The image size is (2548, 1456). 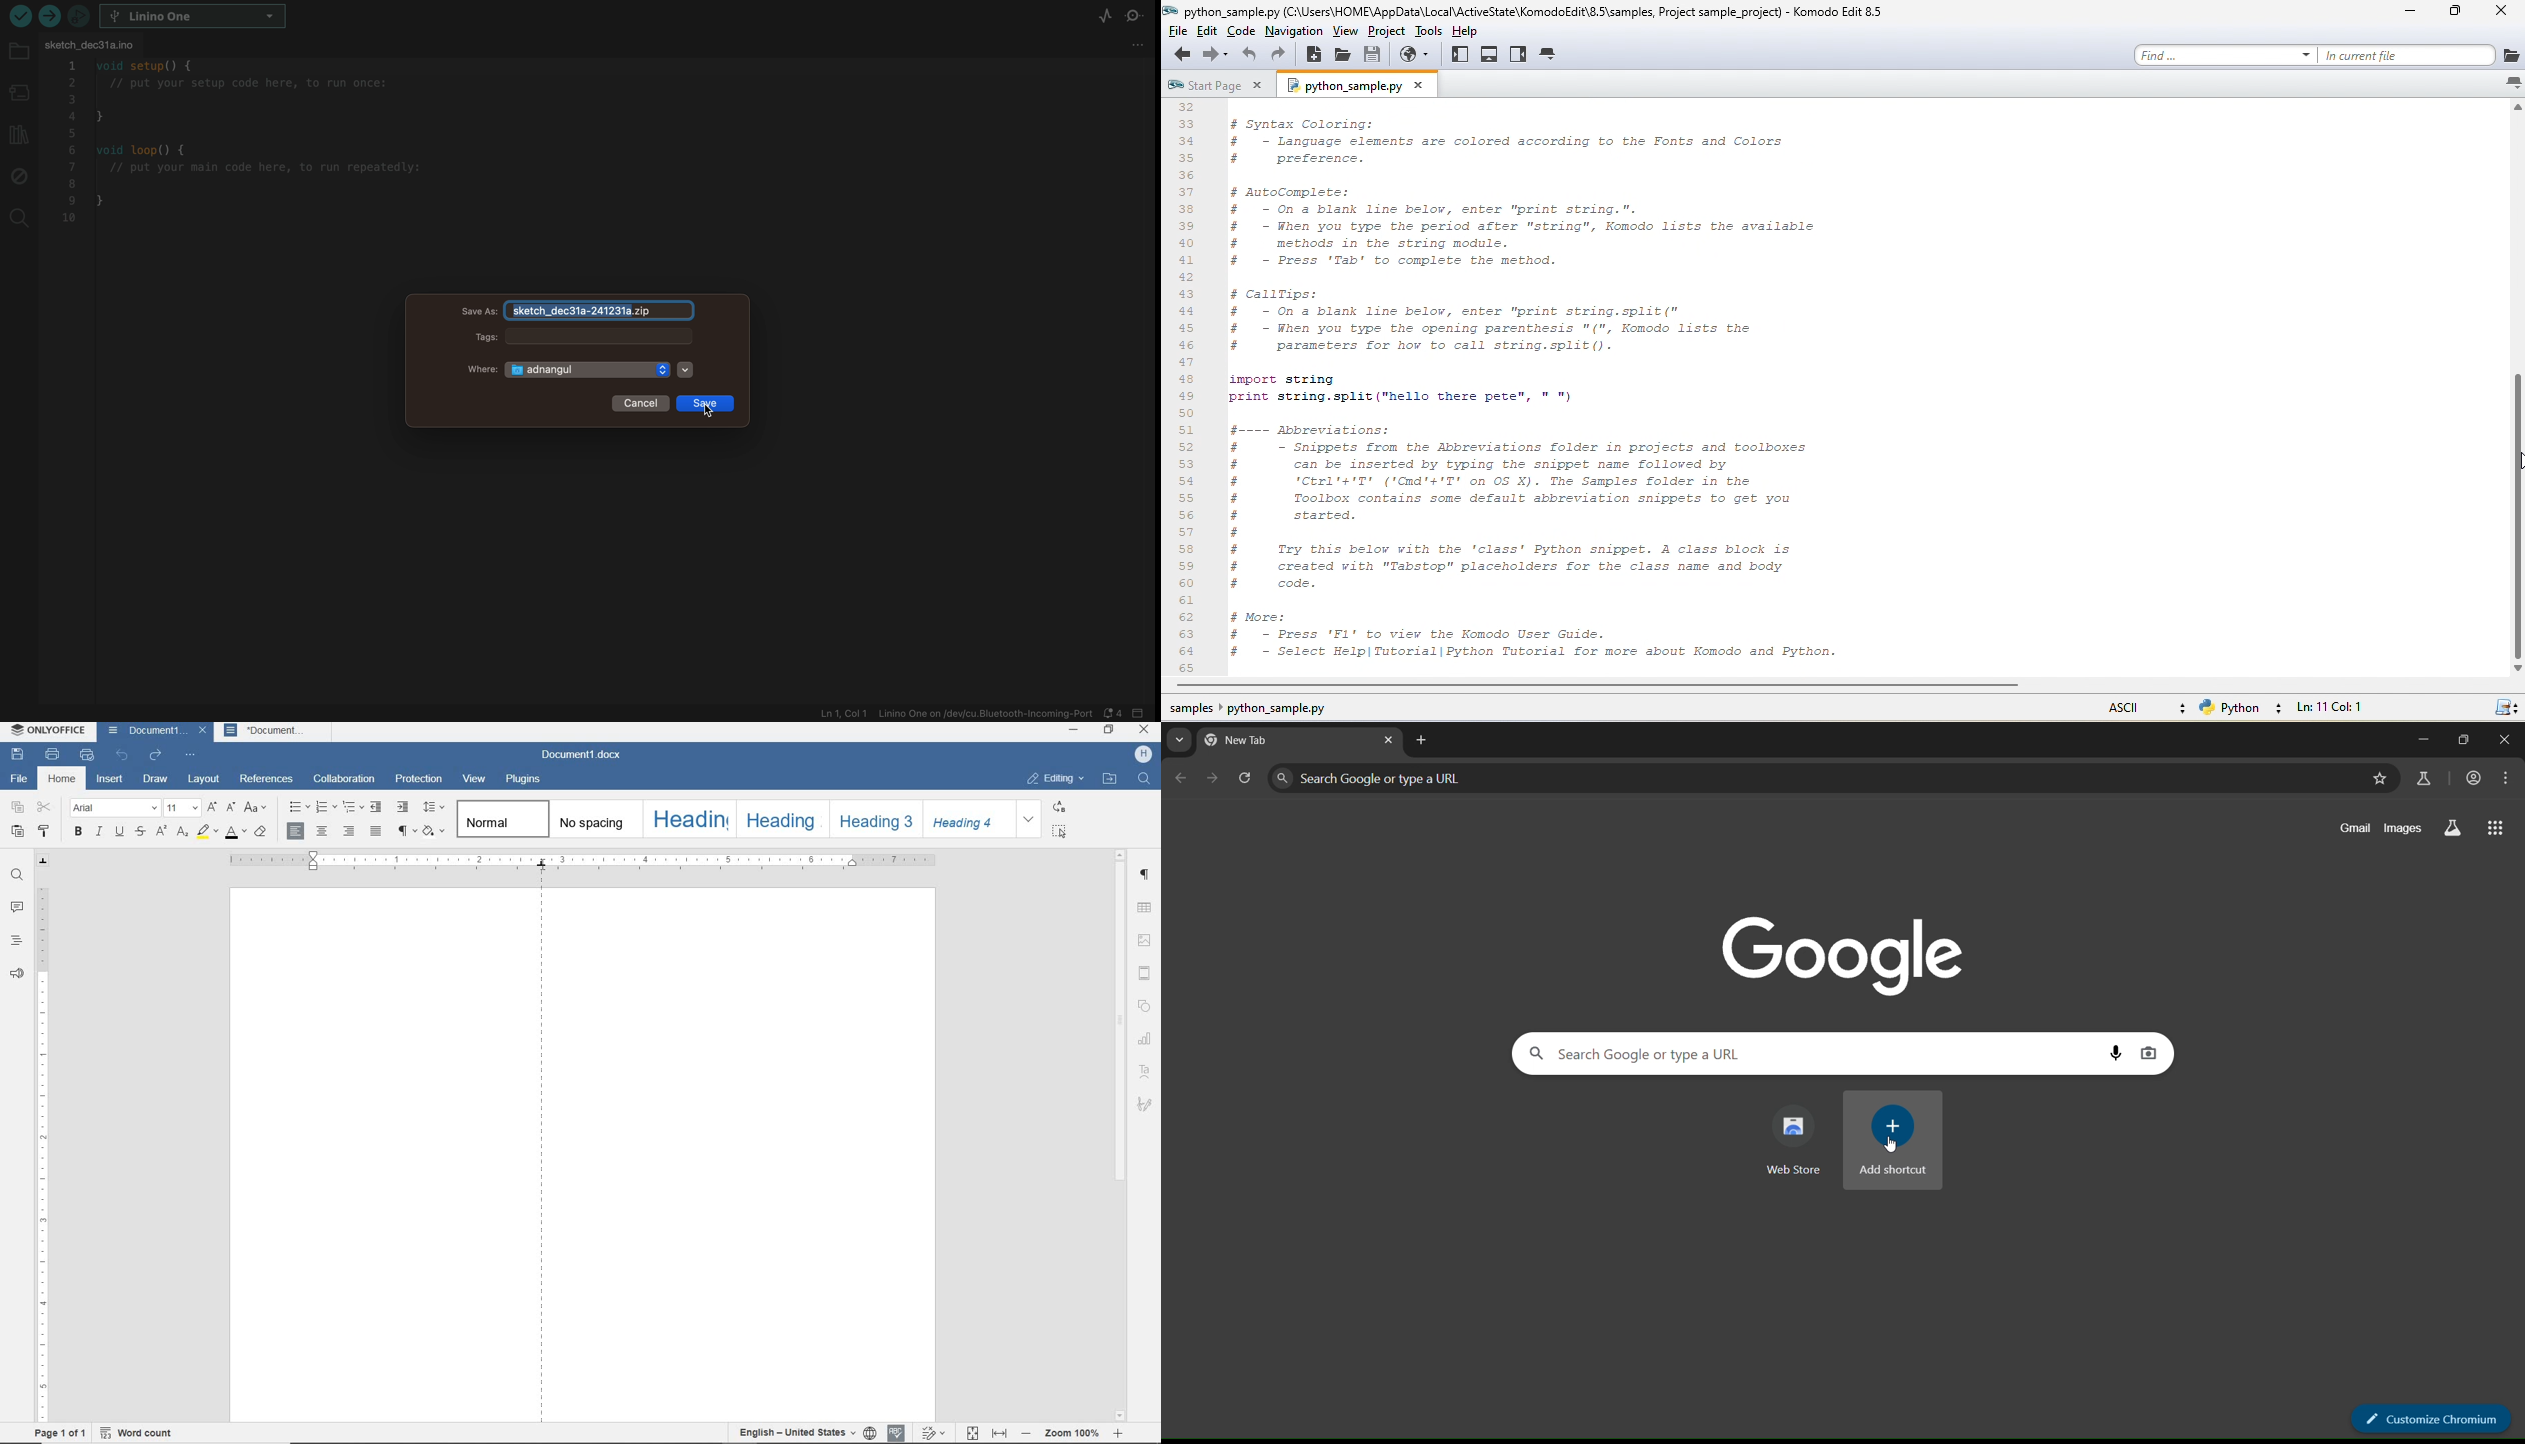 What do you see at coordinates (44, 861) in the screenshot?
I see `TAB STOP` at bounding box center [44, 861].